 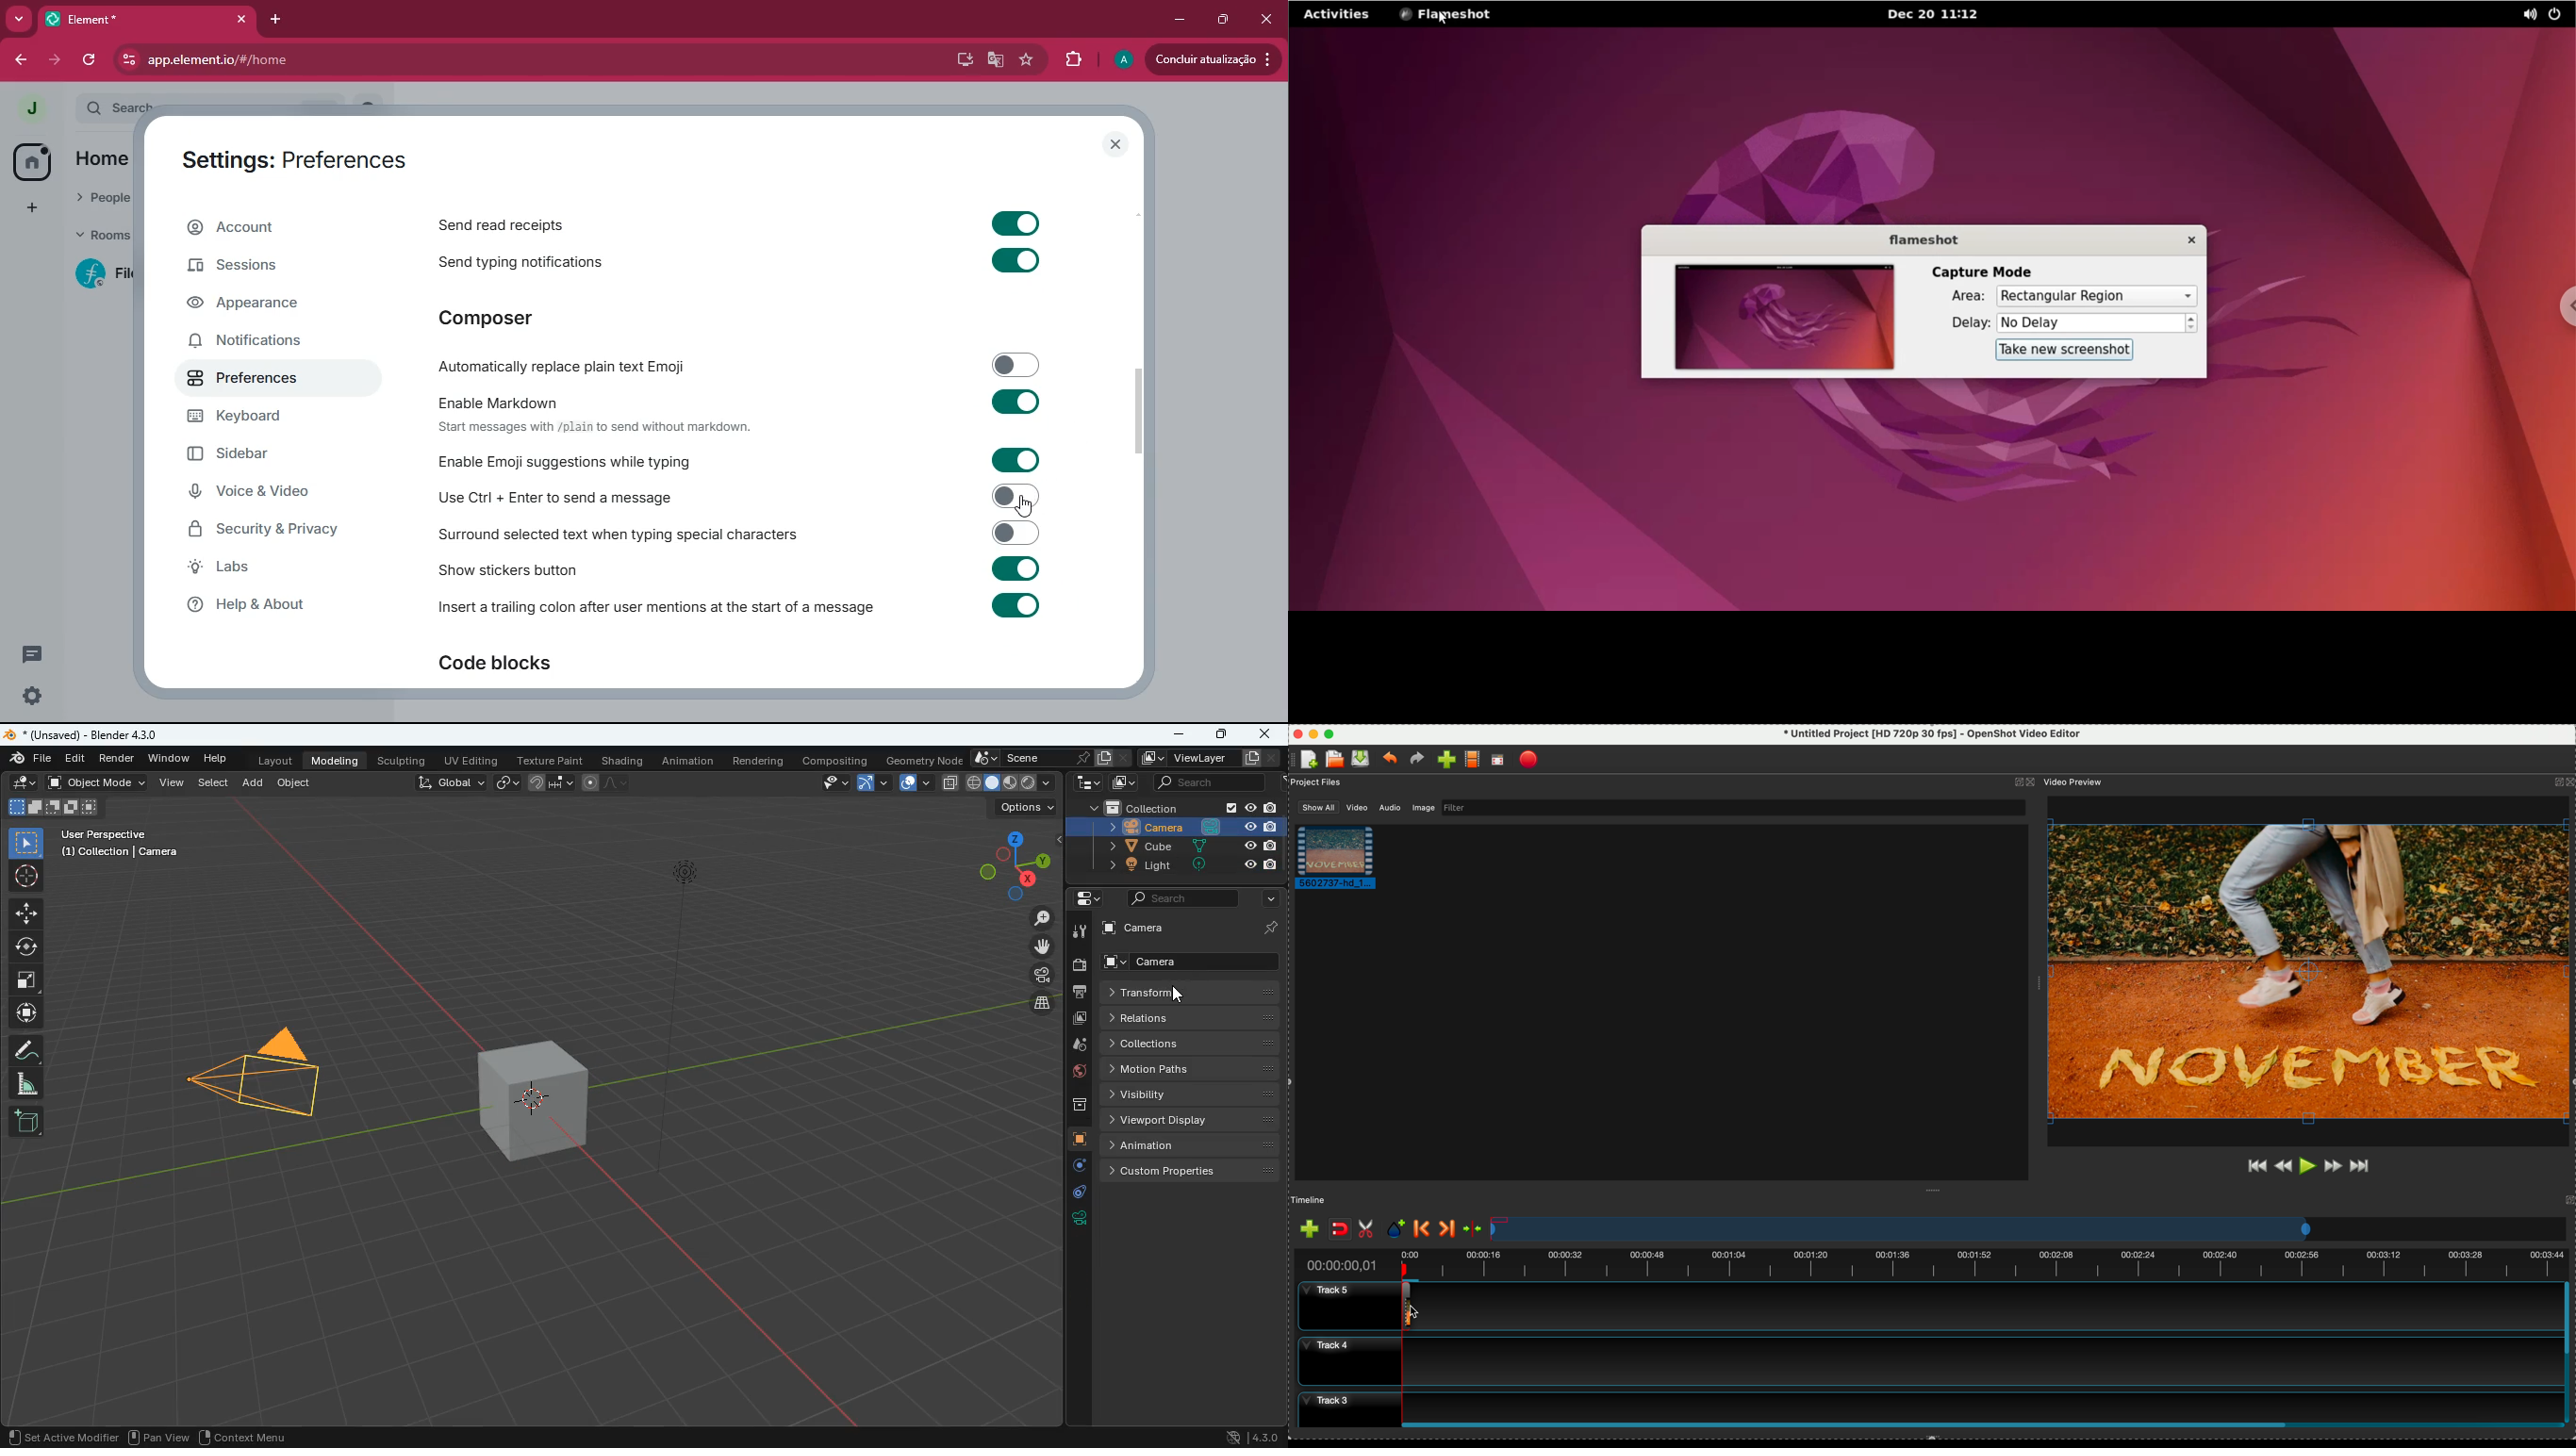 What do you see at coordinates (1072, 59) in the screenshot?
I see `extensions` at bounding box center [1072, 59].